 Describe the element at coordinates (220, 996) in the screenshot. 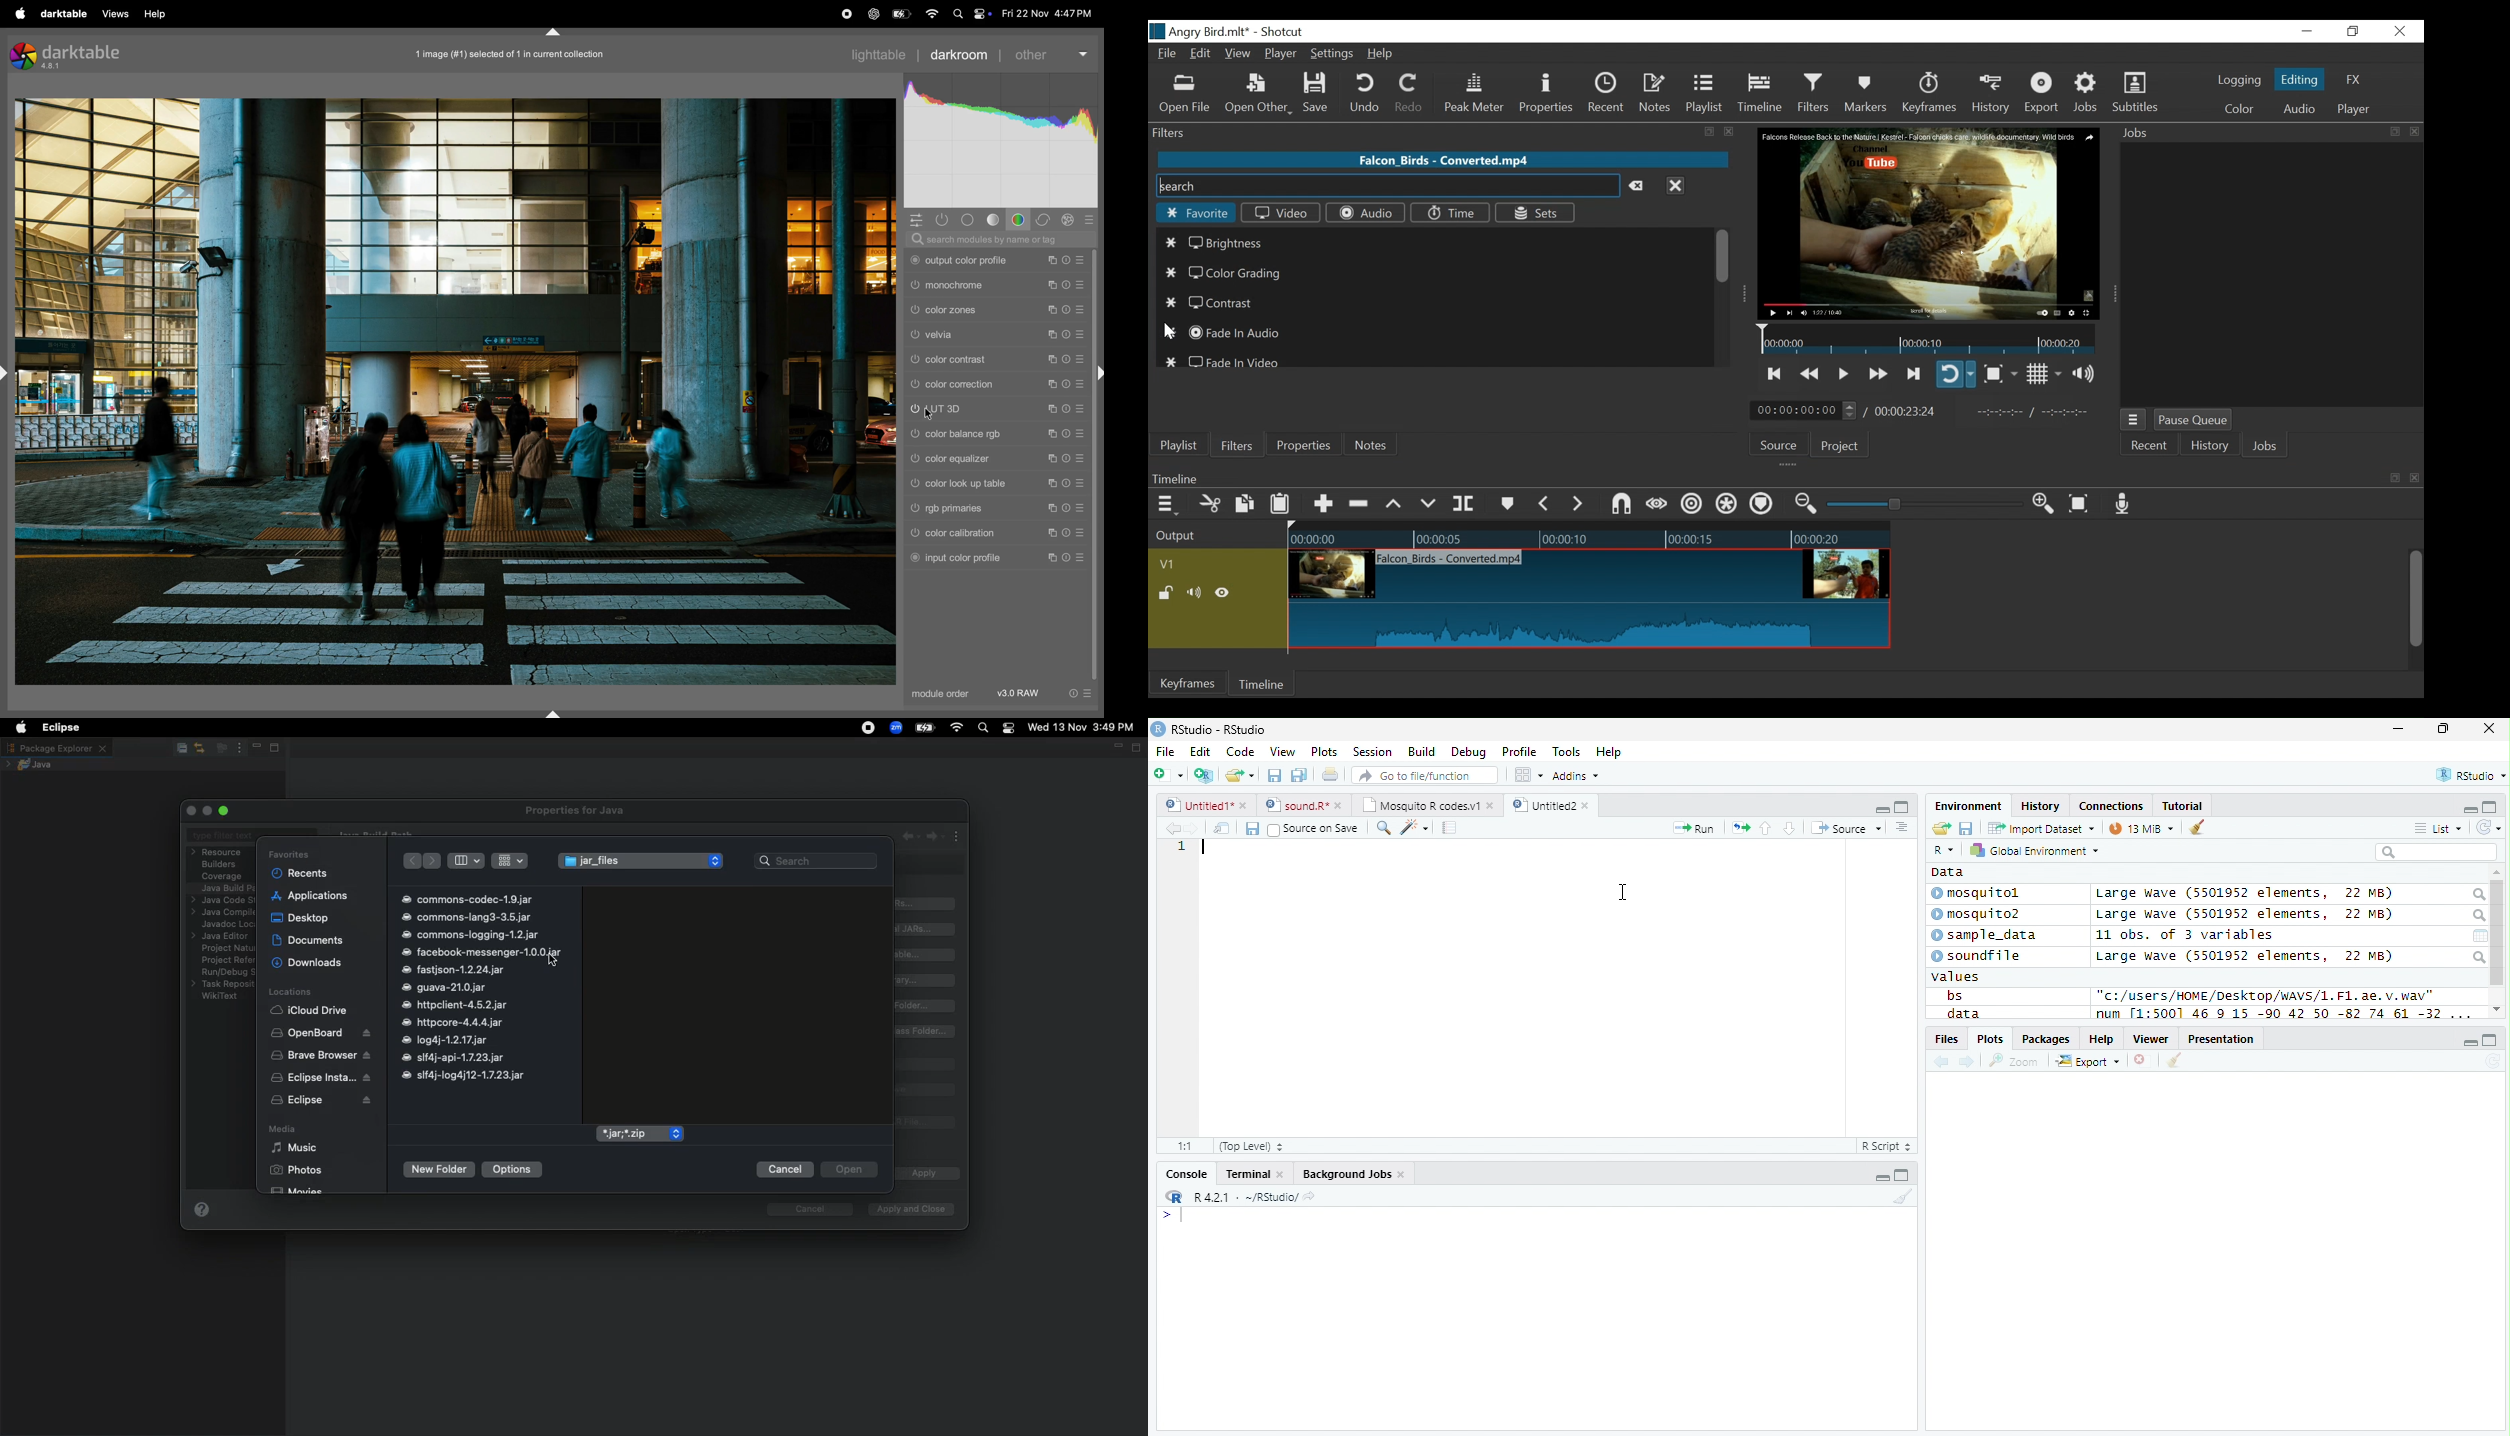

I see `WikiText` at that location.